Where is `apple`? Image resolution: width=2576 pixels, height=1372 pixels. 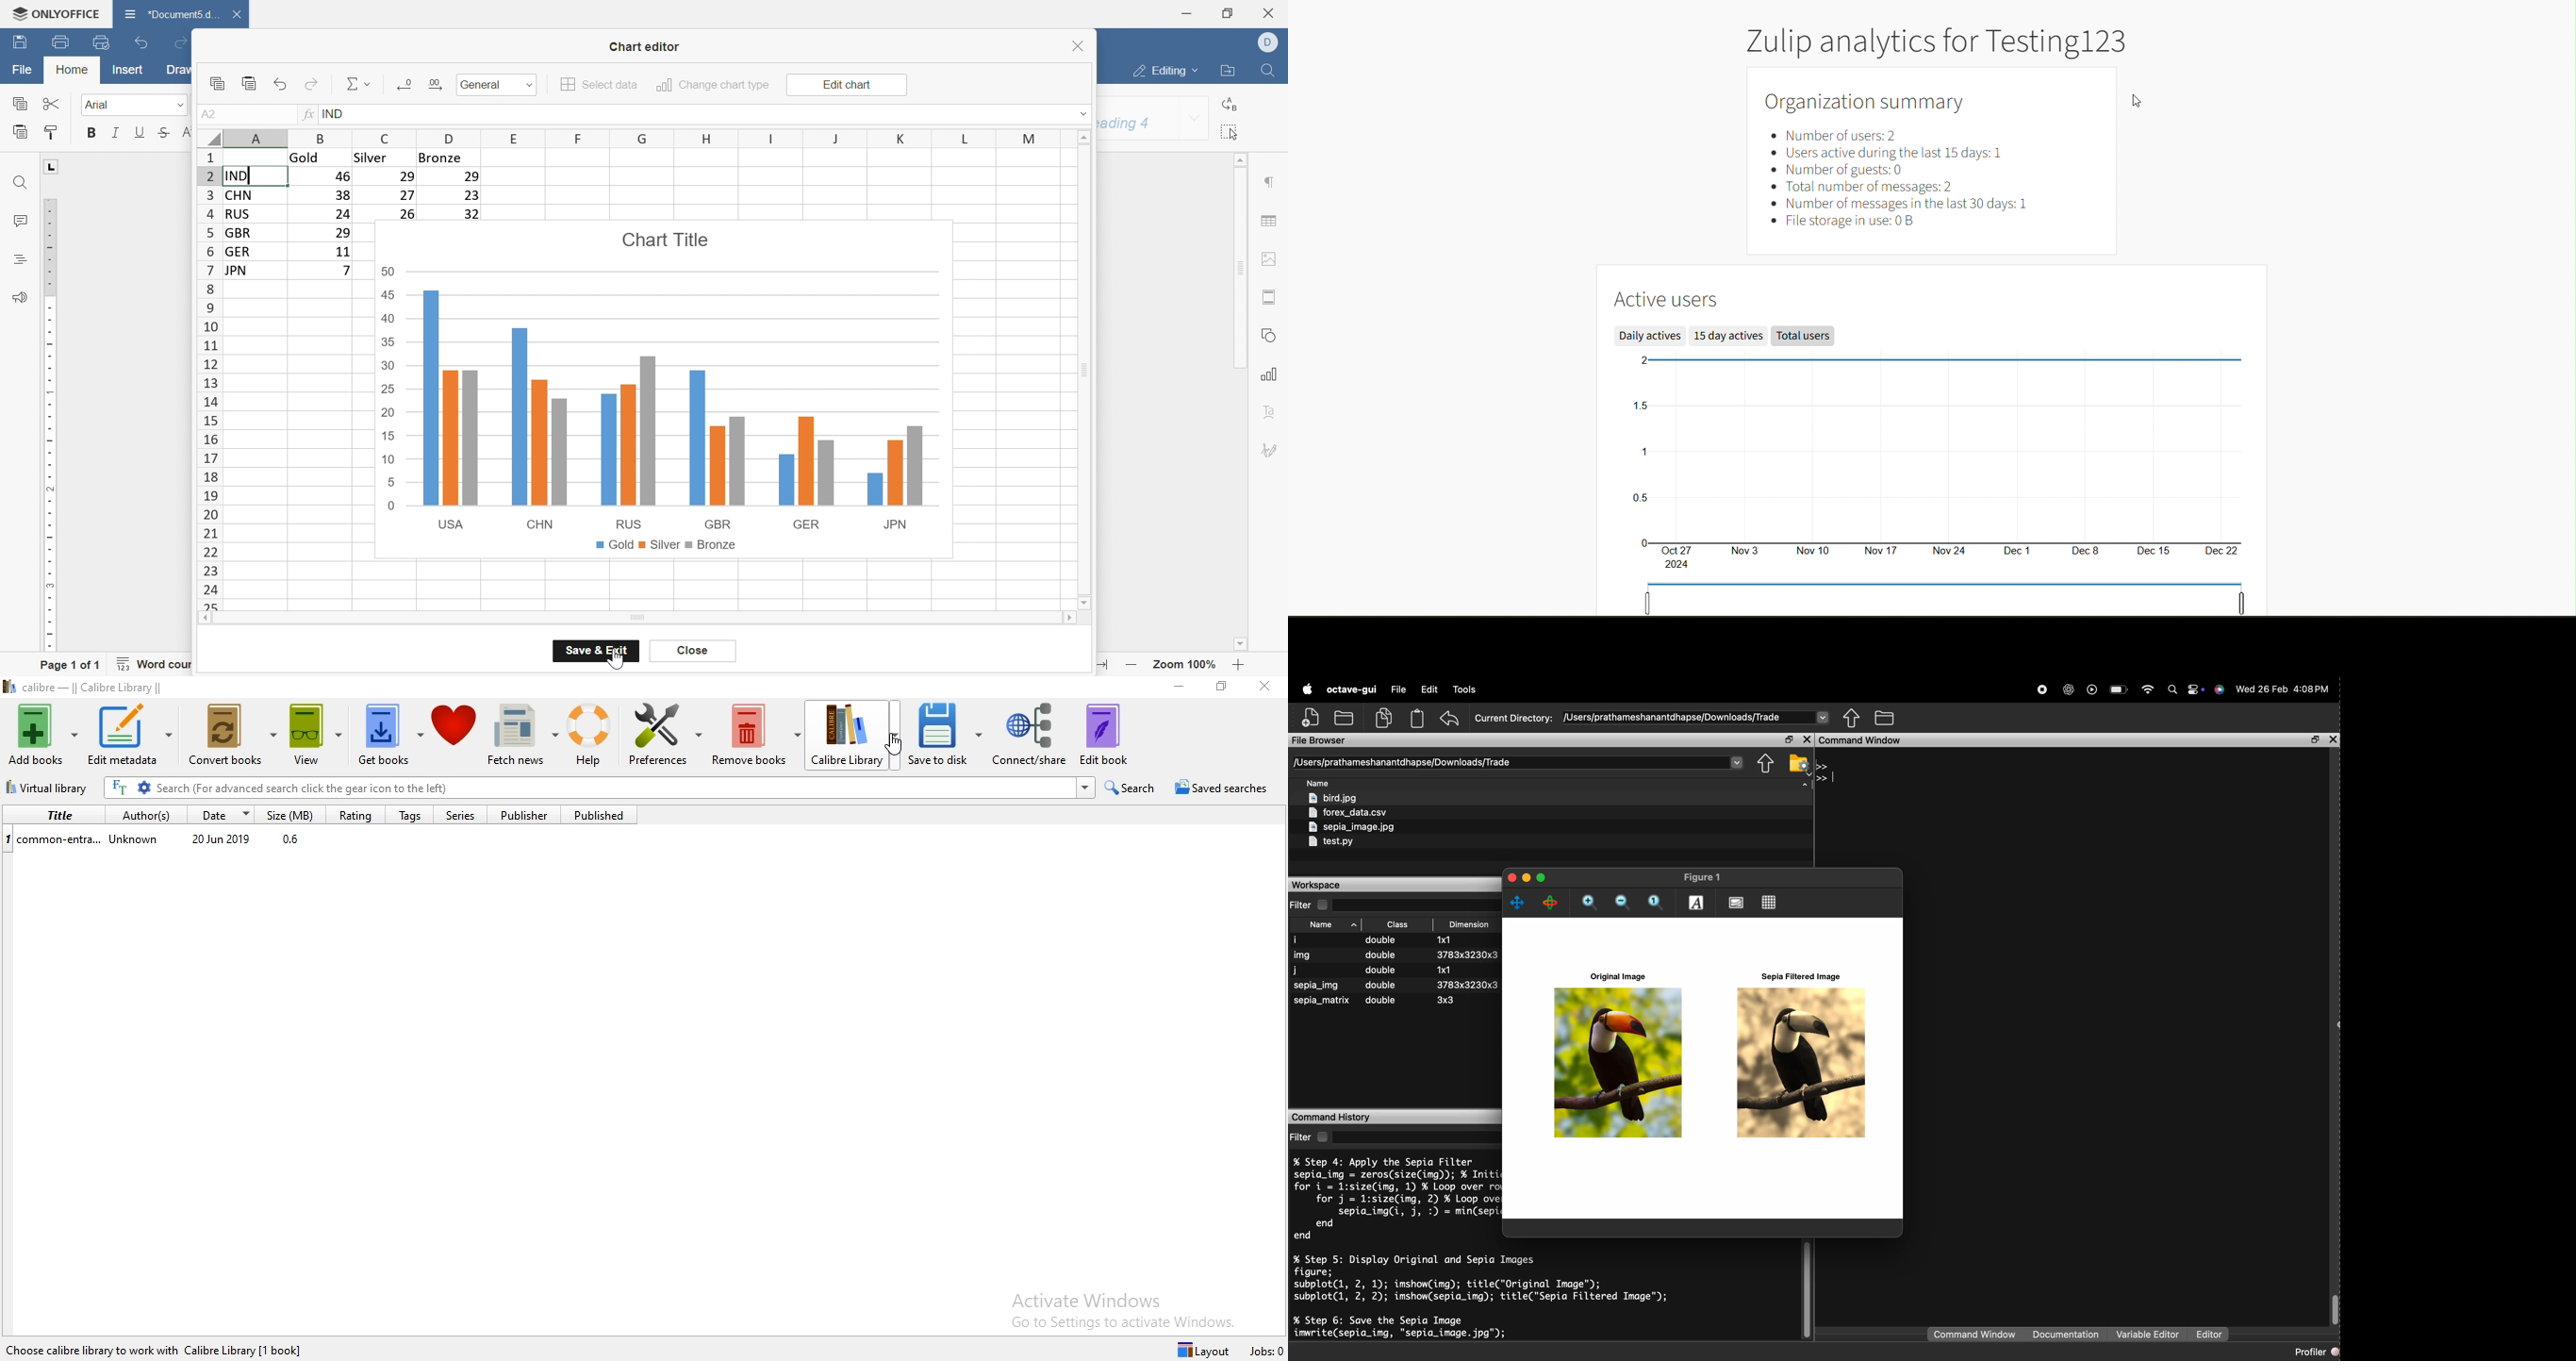 apple is located at coordinates (1307, 688).